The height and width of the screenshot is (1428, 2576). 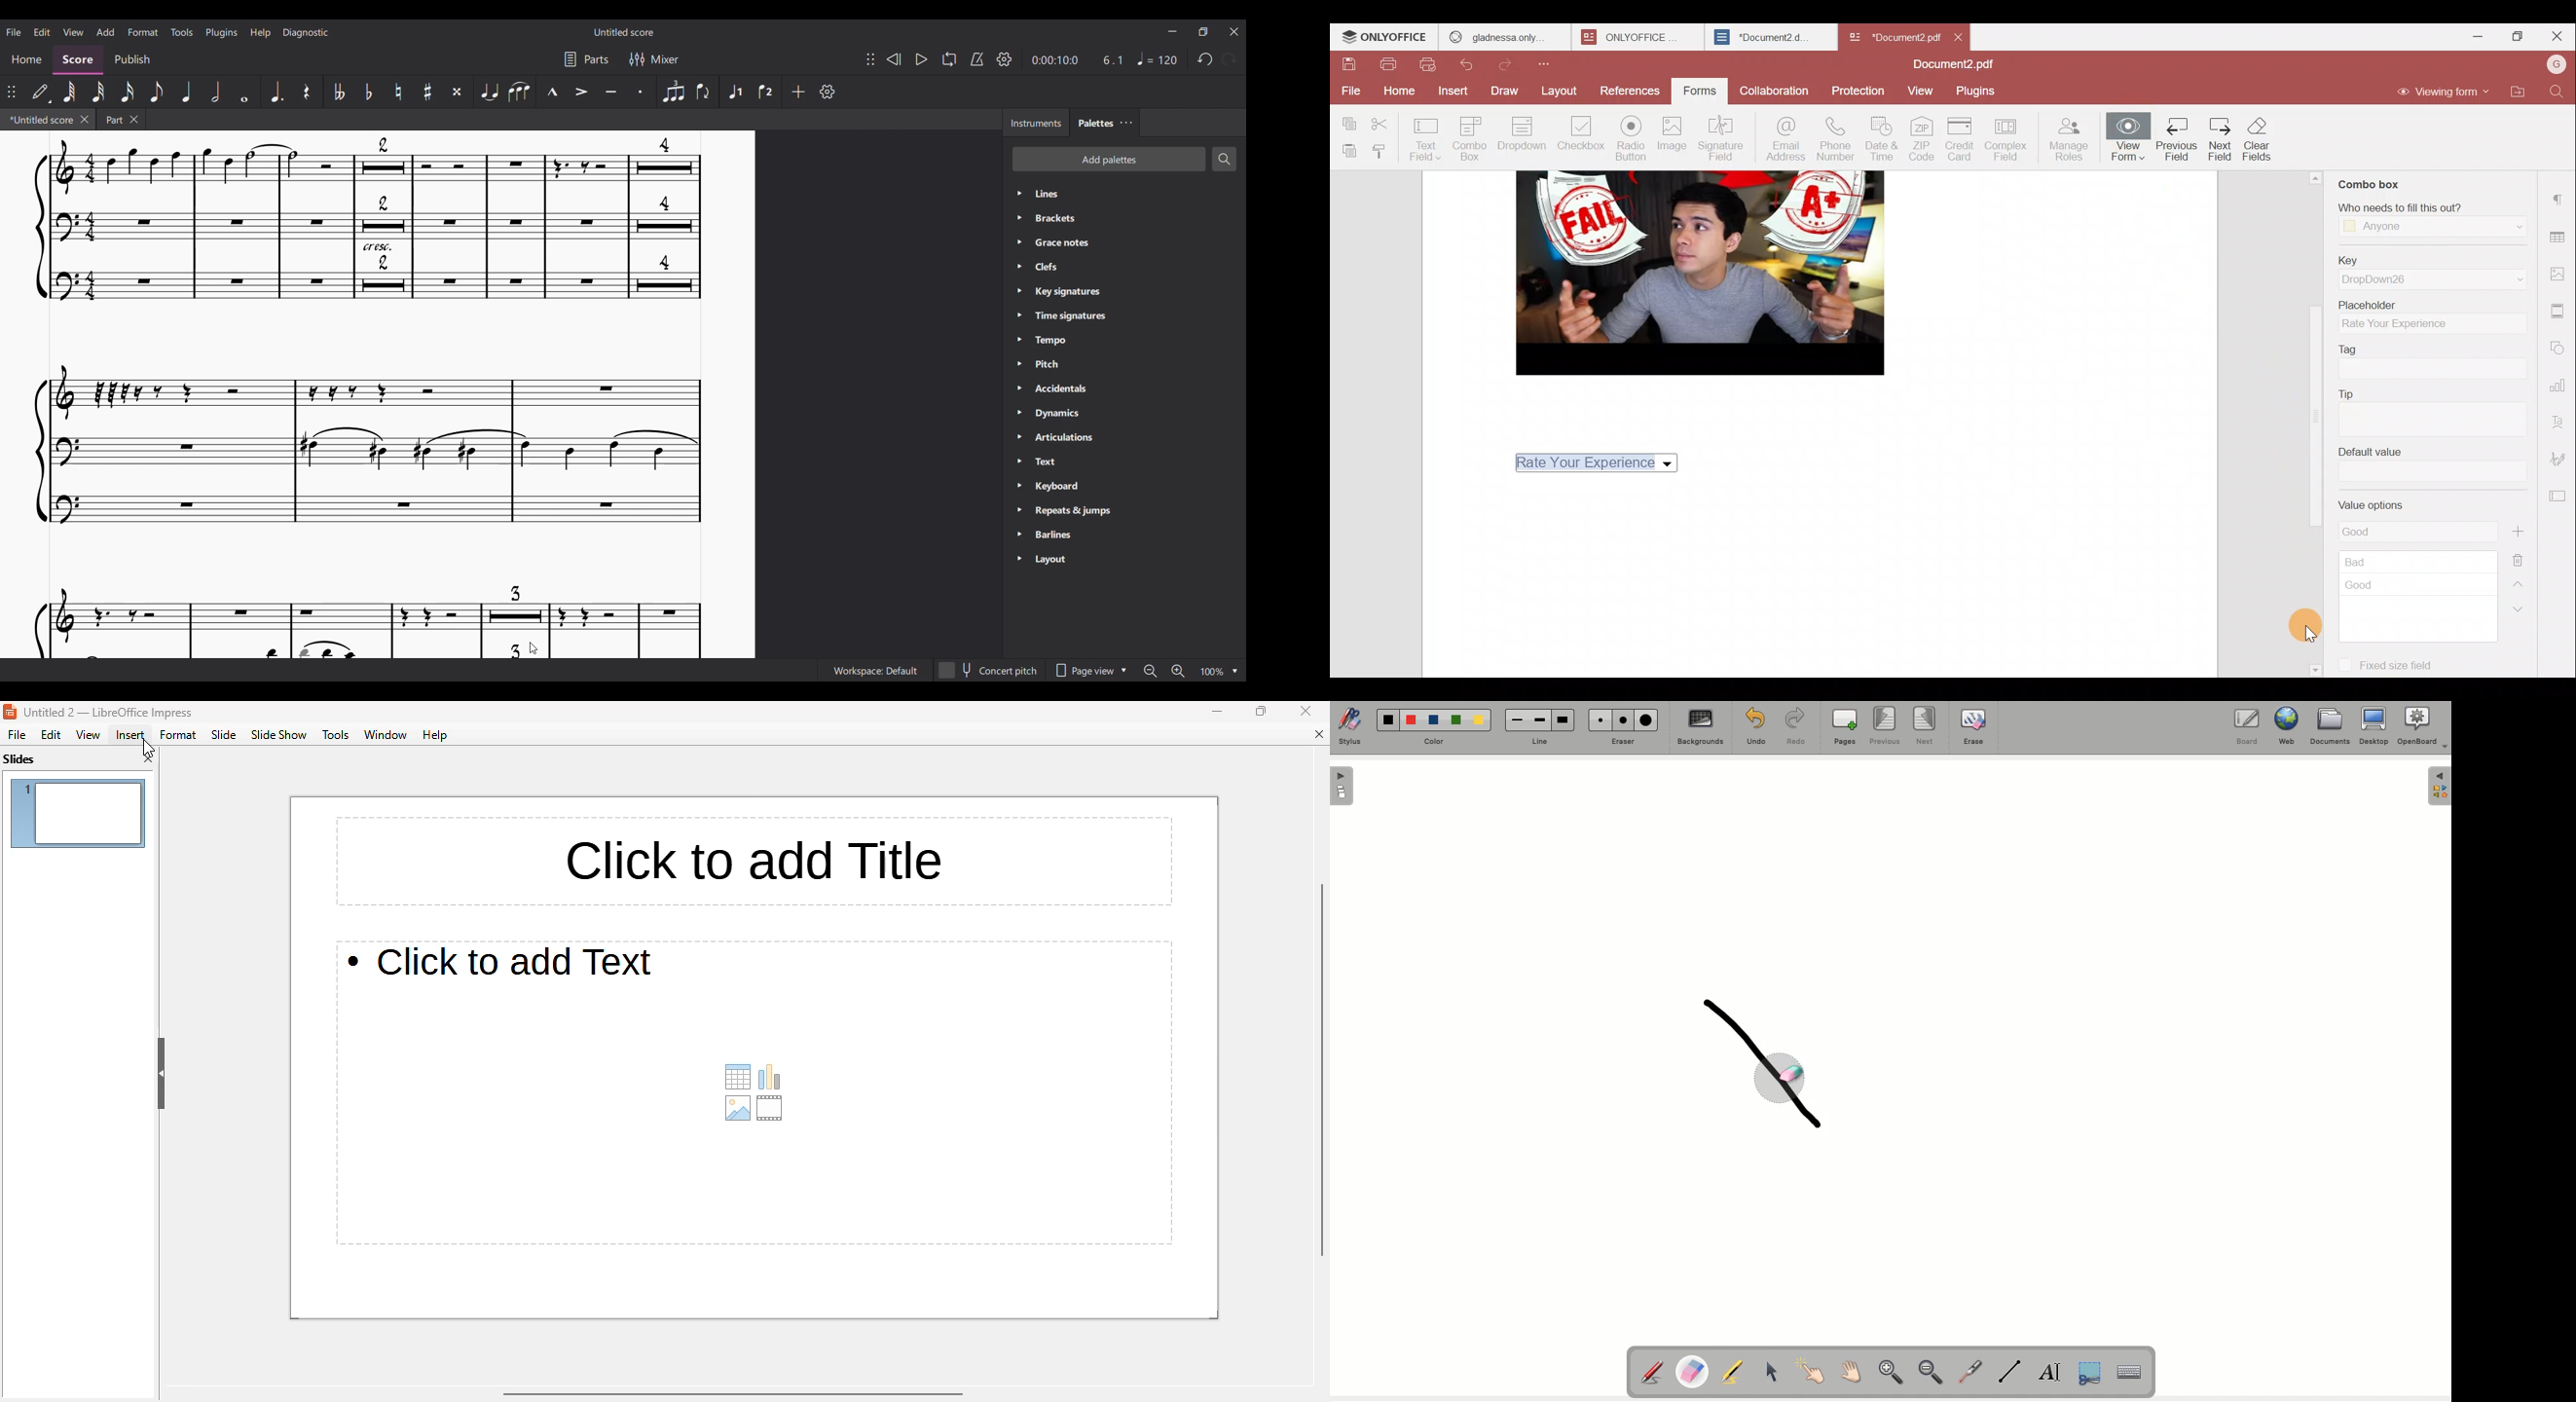 What do you see at coordinates (1109, 160) in the screenshot?
I see `Add palette` at bounding box center [1109, 160].